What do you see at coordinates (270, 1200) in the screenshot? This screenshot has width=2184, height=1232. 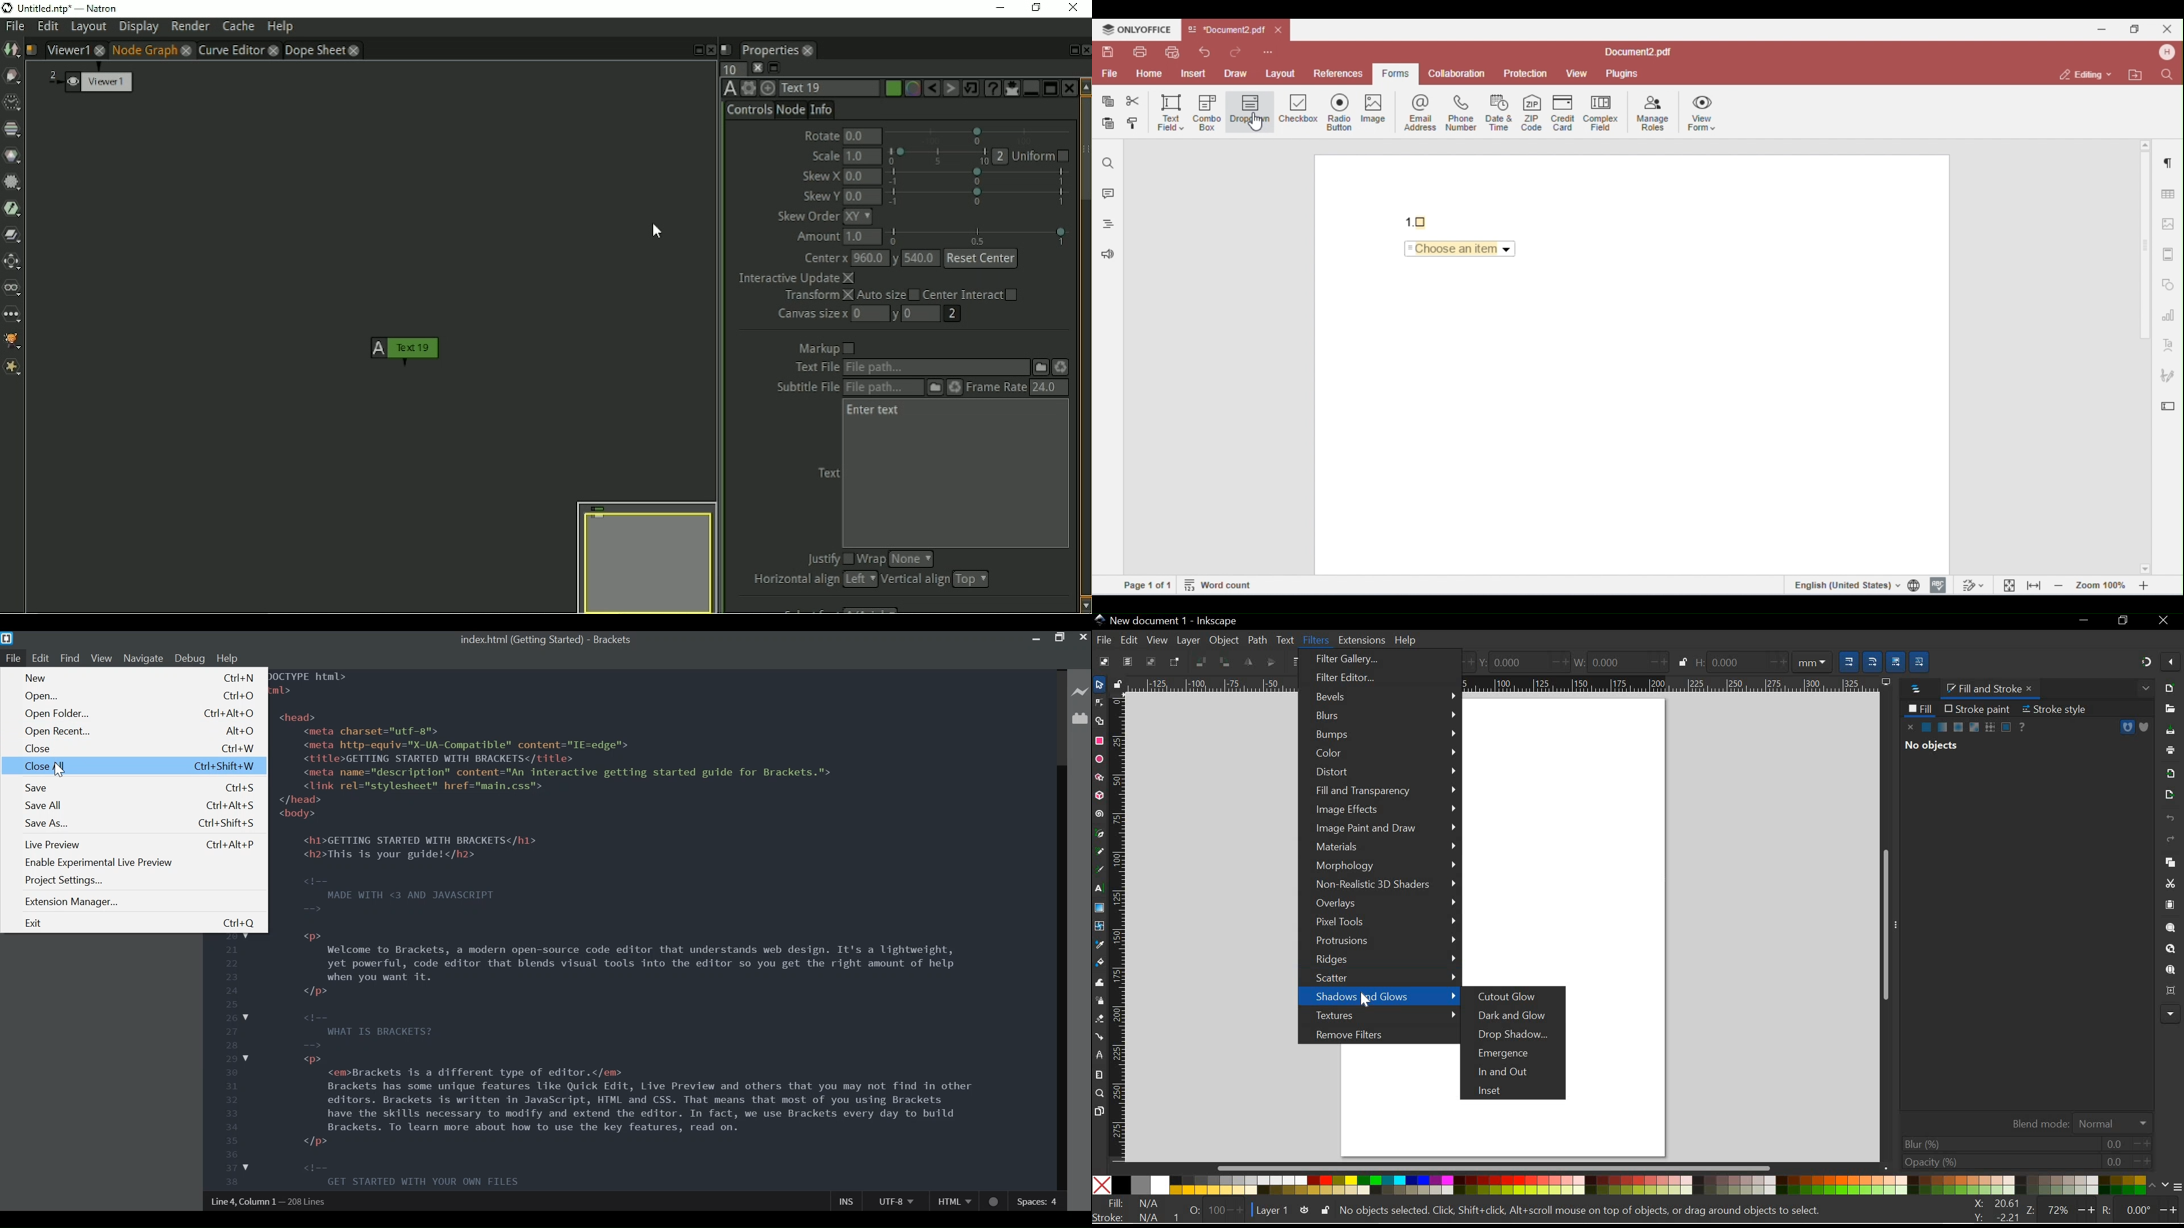 I see `Line, Column` at bounding box center [270, 1200].